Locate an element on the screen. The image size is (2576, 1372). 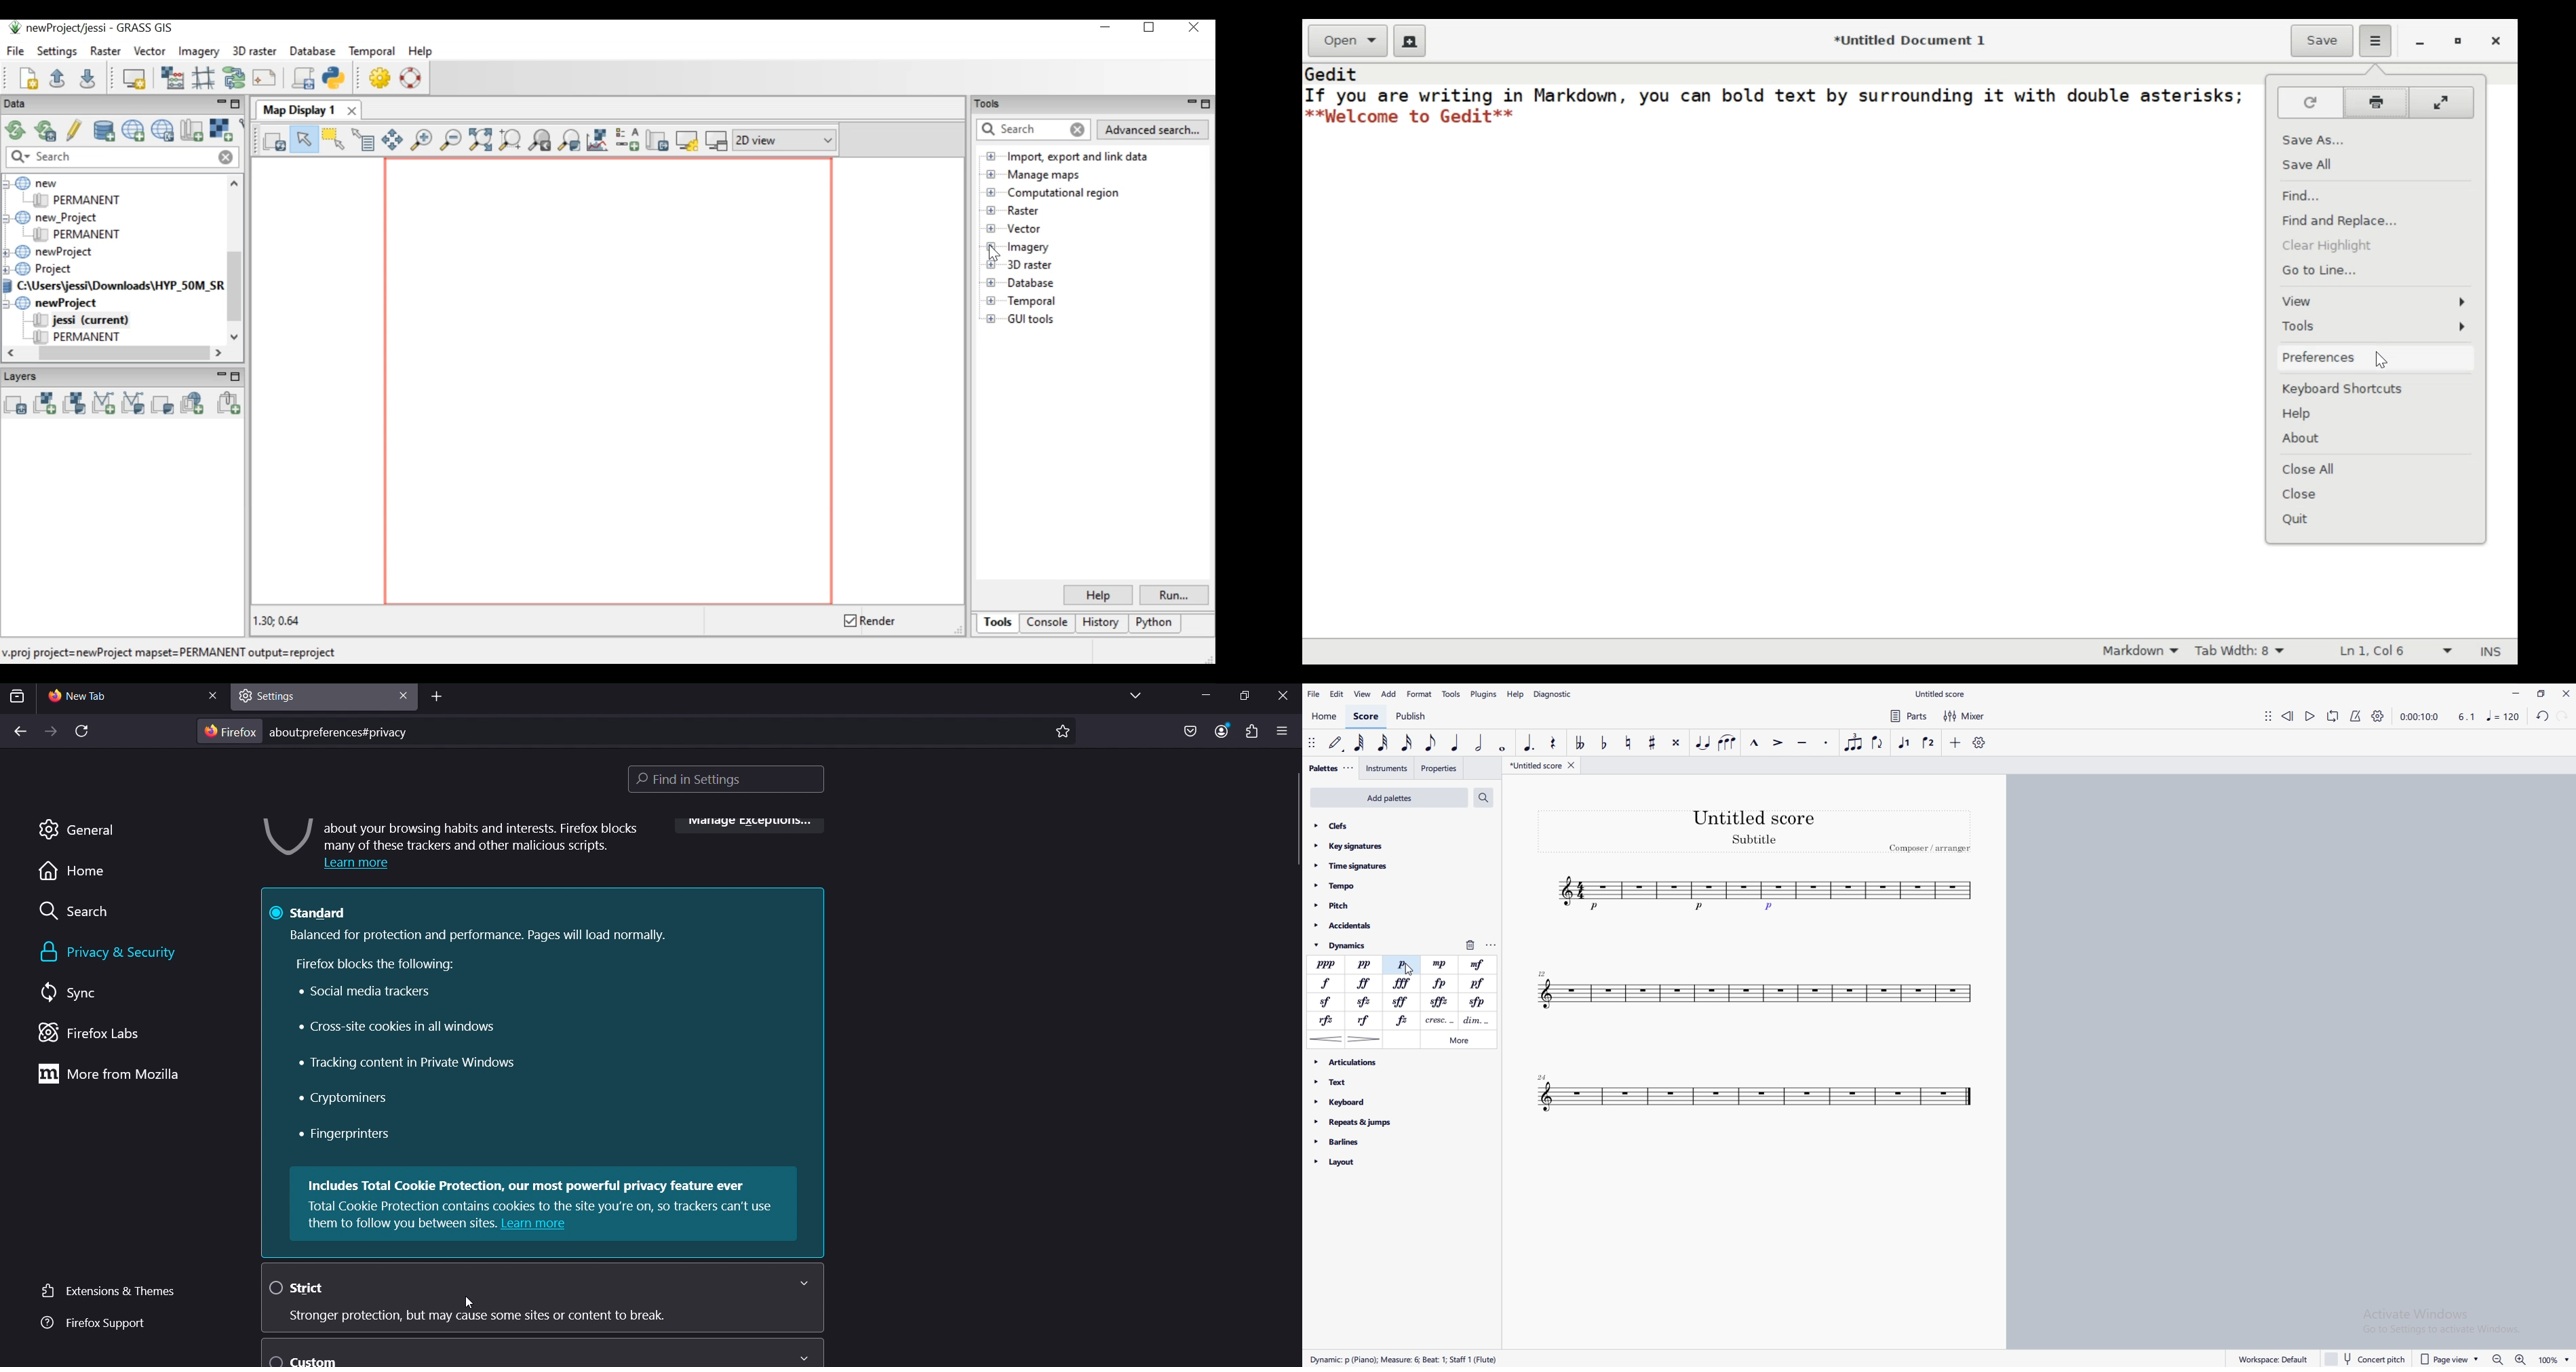
settings is located at coordinates (277, 695).